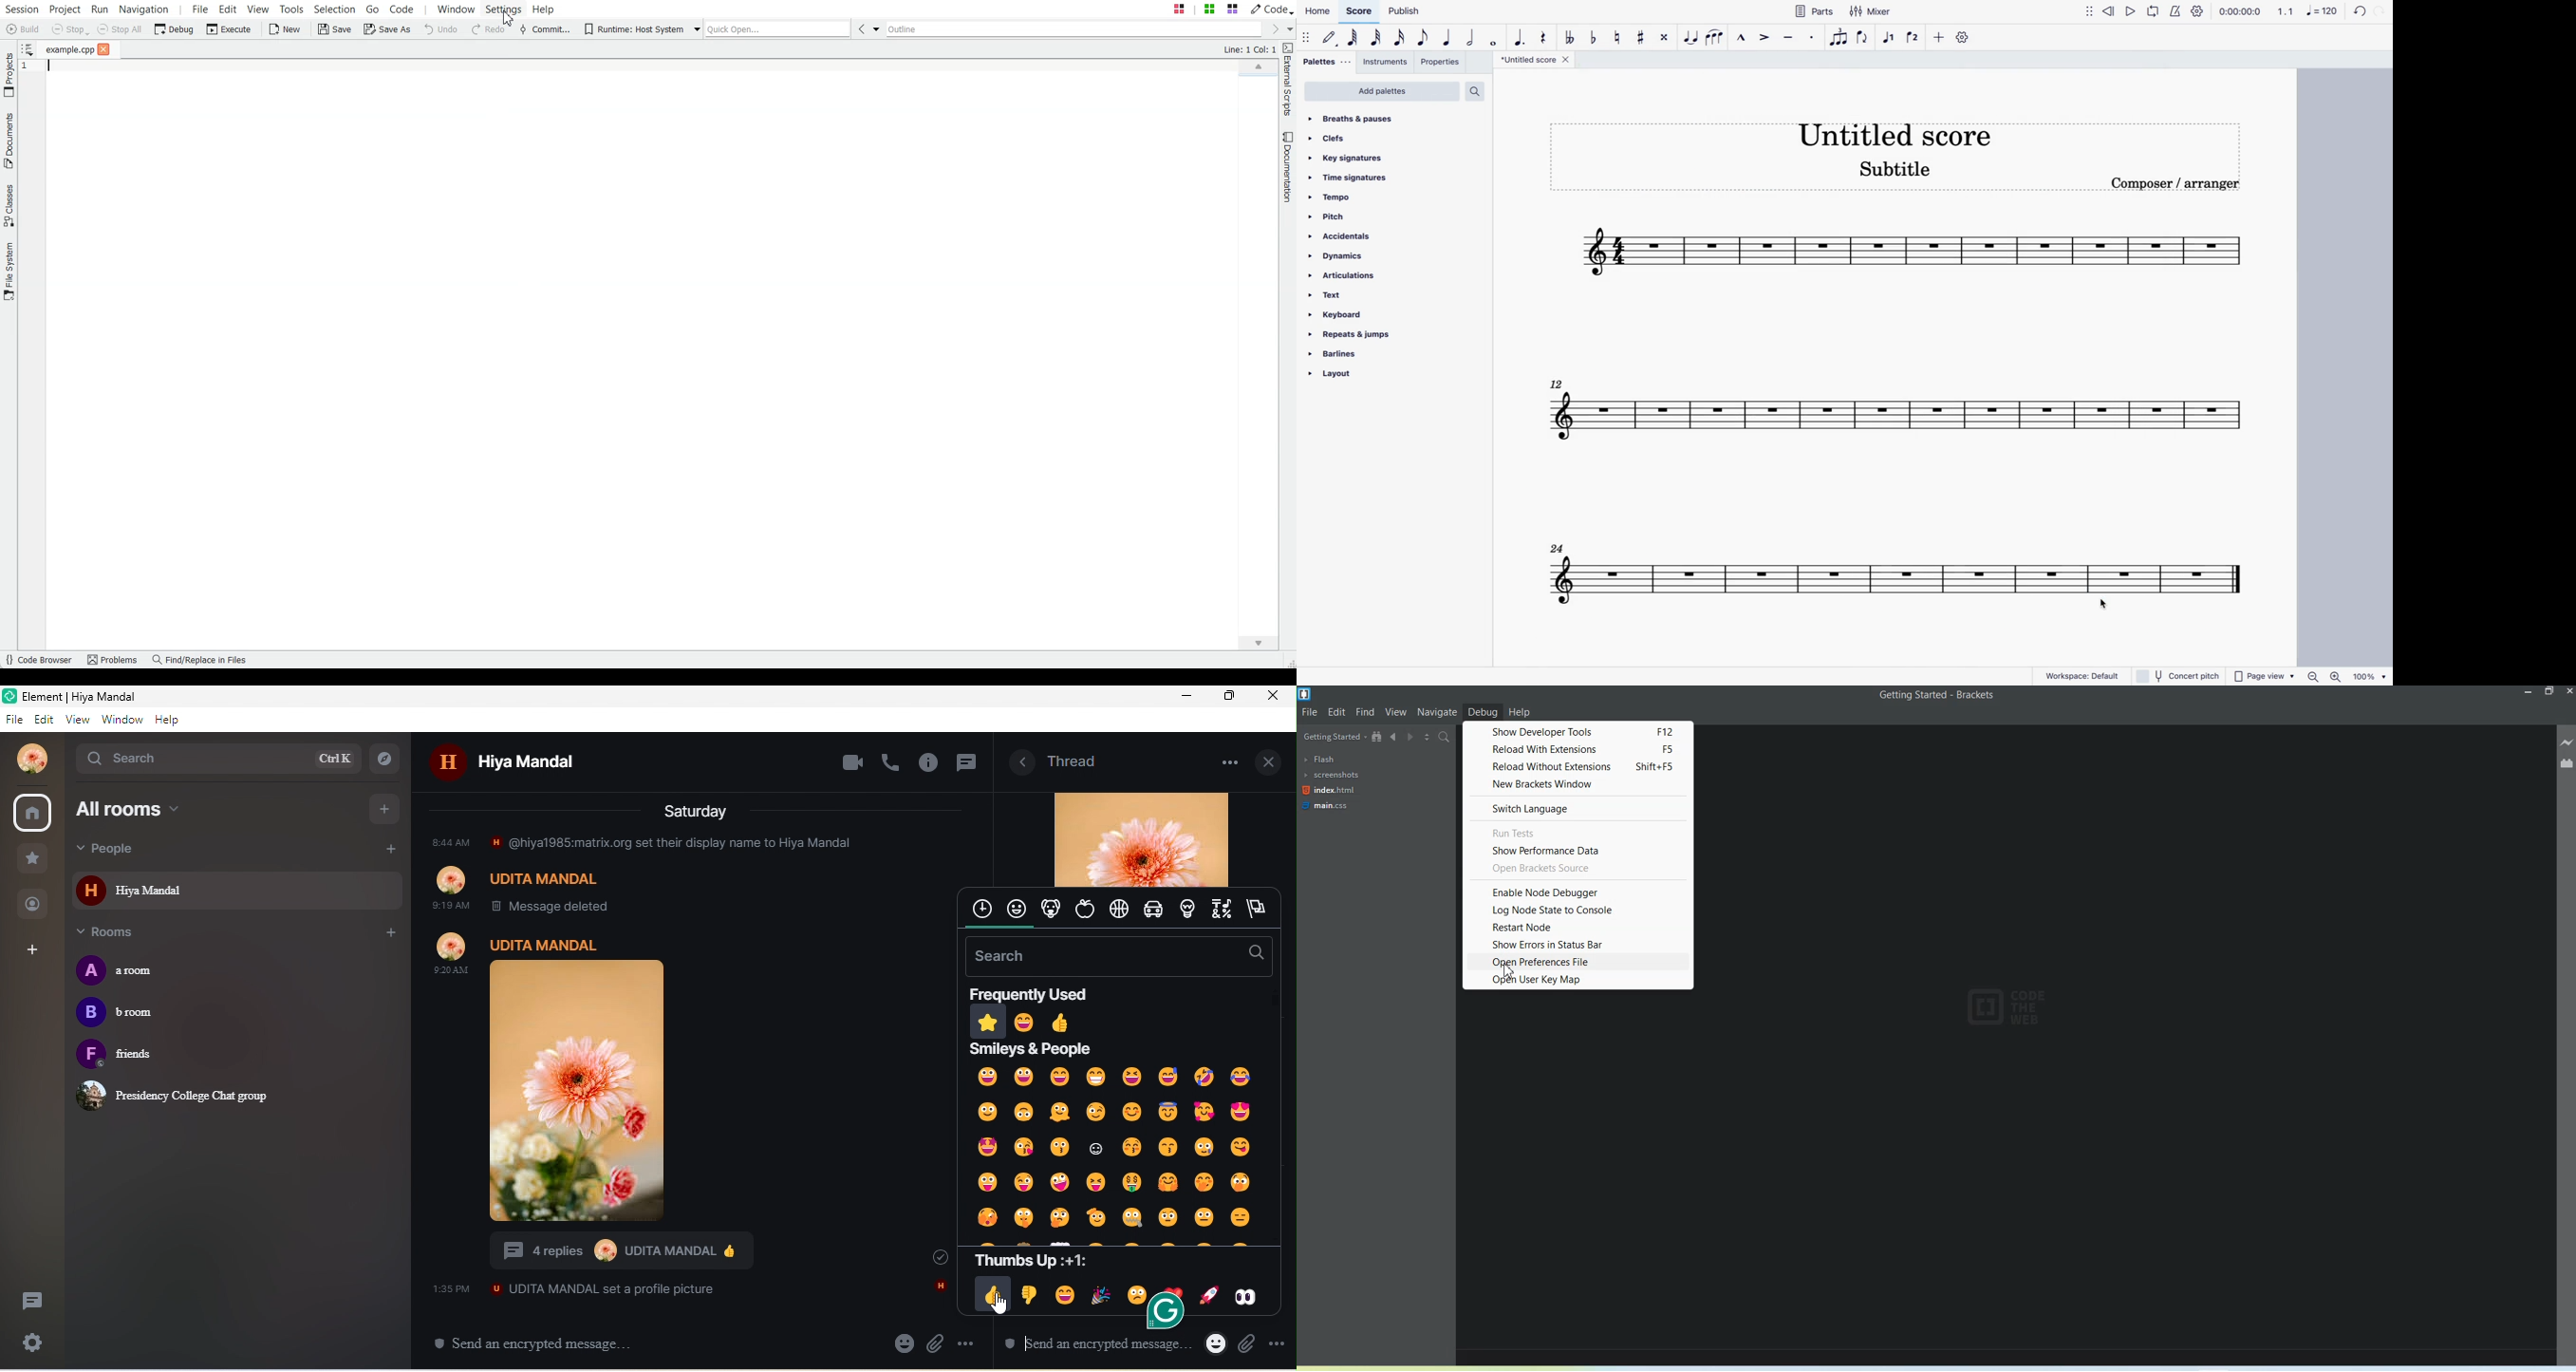 The image size is (2576, 1372). Describe the element at coordinates (122, 720) in the screenshot. I see `window` at that location.